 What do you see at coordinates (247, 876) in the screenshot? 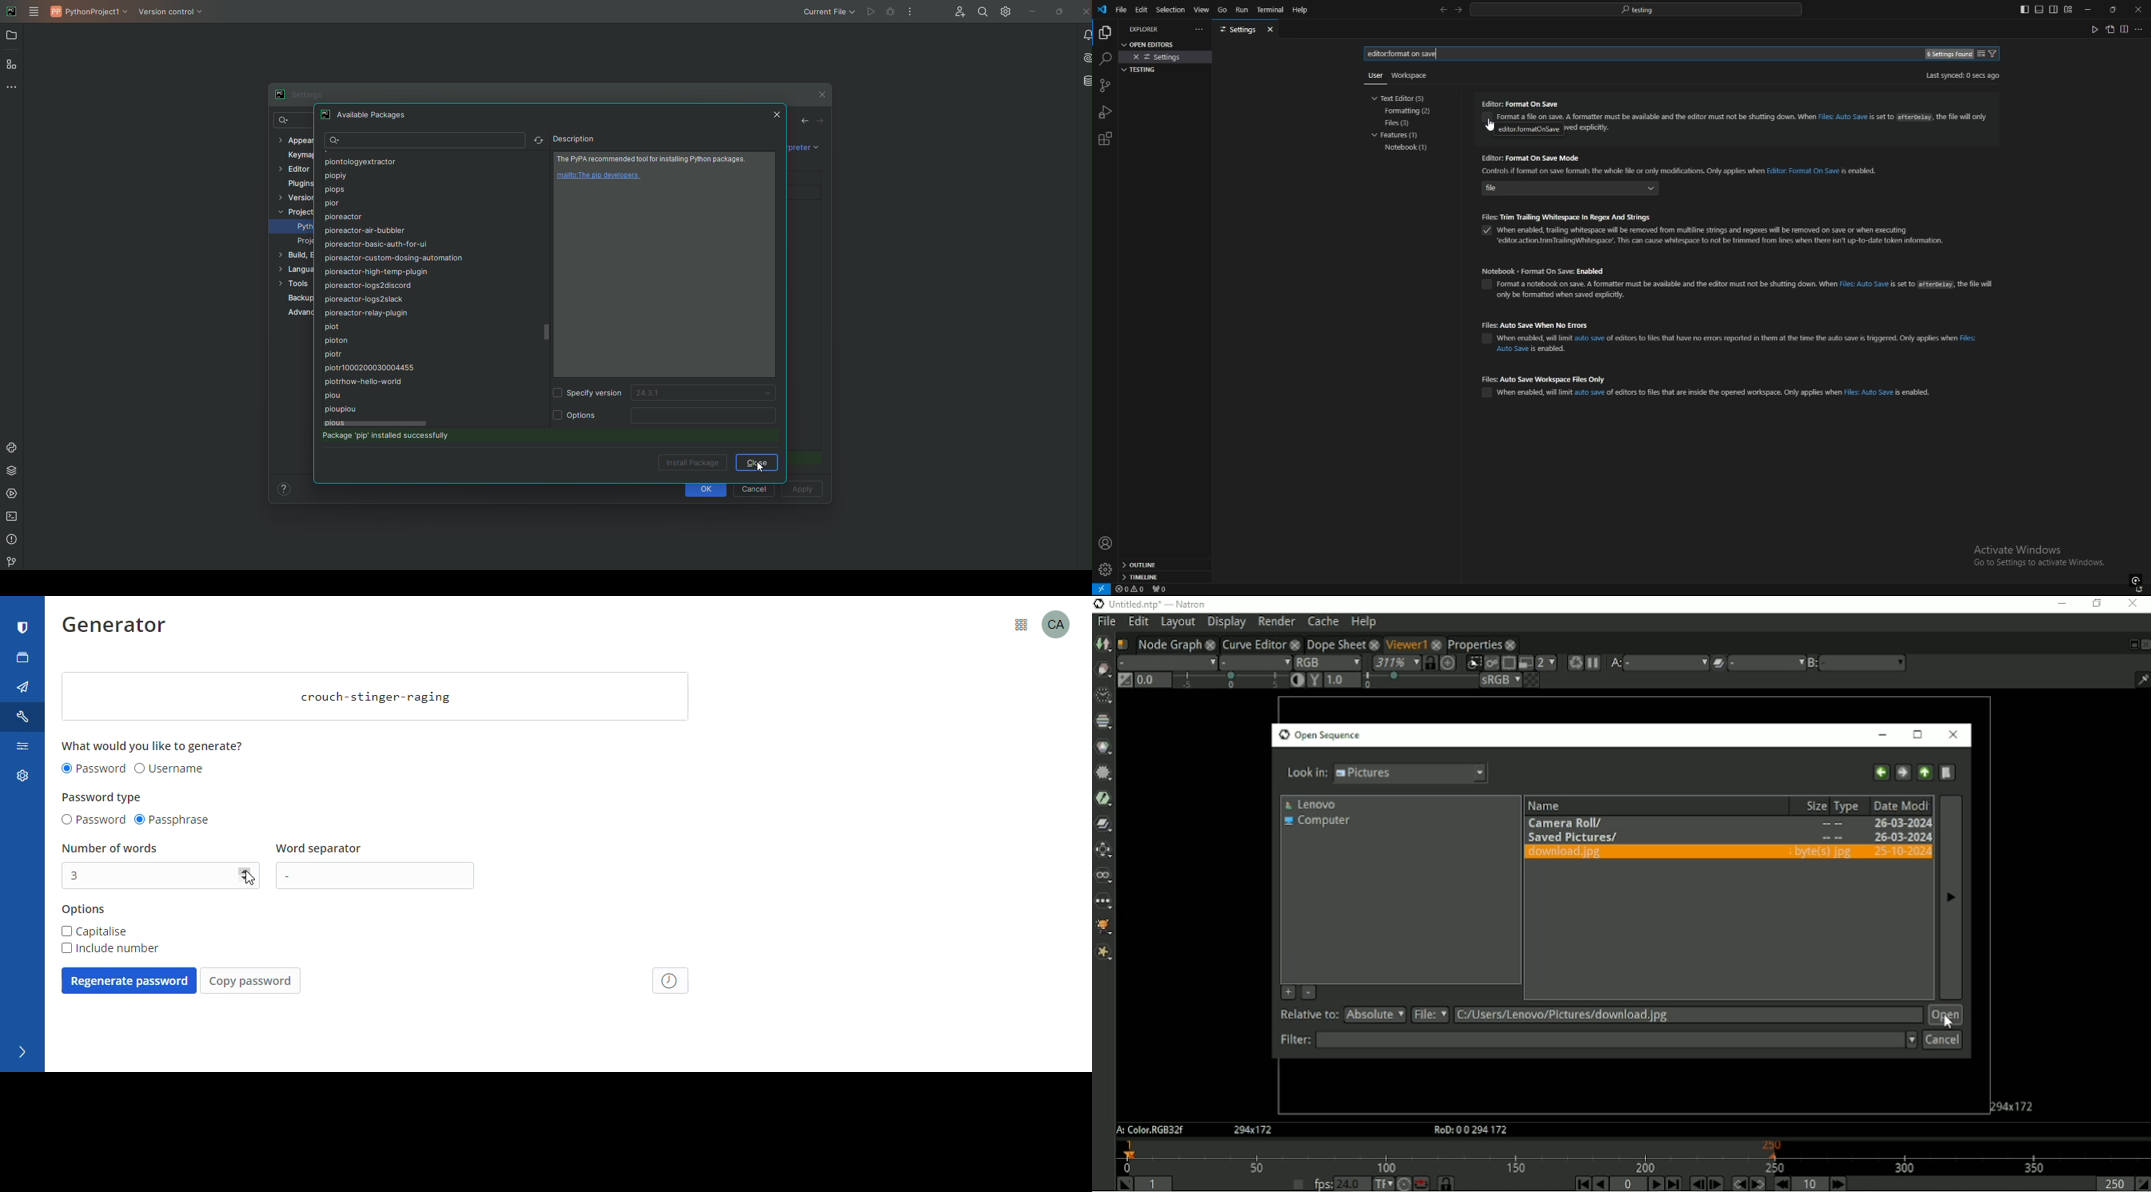
I see `increment or decrement number of words` at bounding box center [247, 876].